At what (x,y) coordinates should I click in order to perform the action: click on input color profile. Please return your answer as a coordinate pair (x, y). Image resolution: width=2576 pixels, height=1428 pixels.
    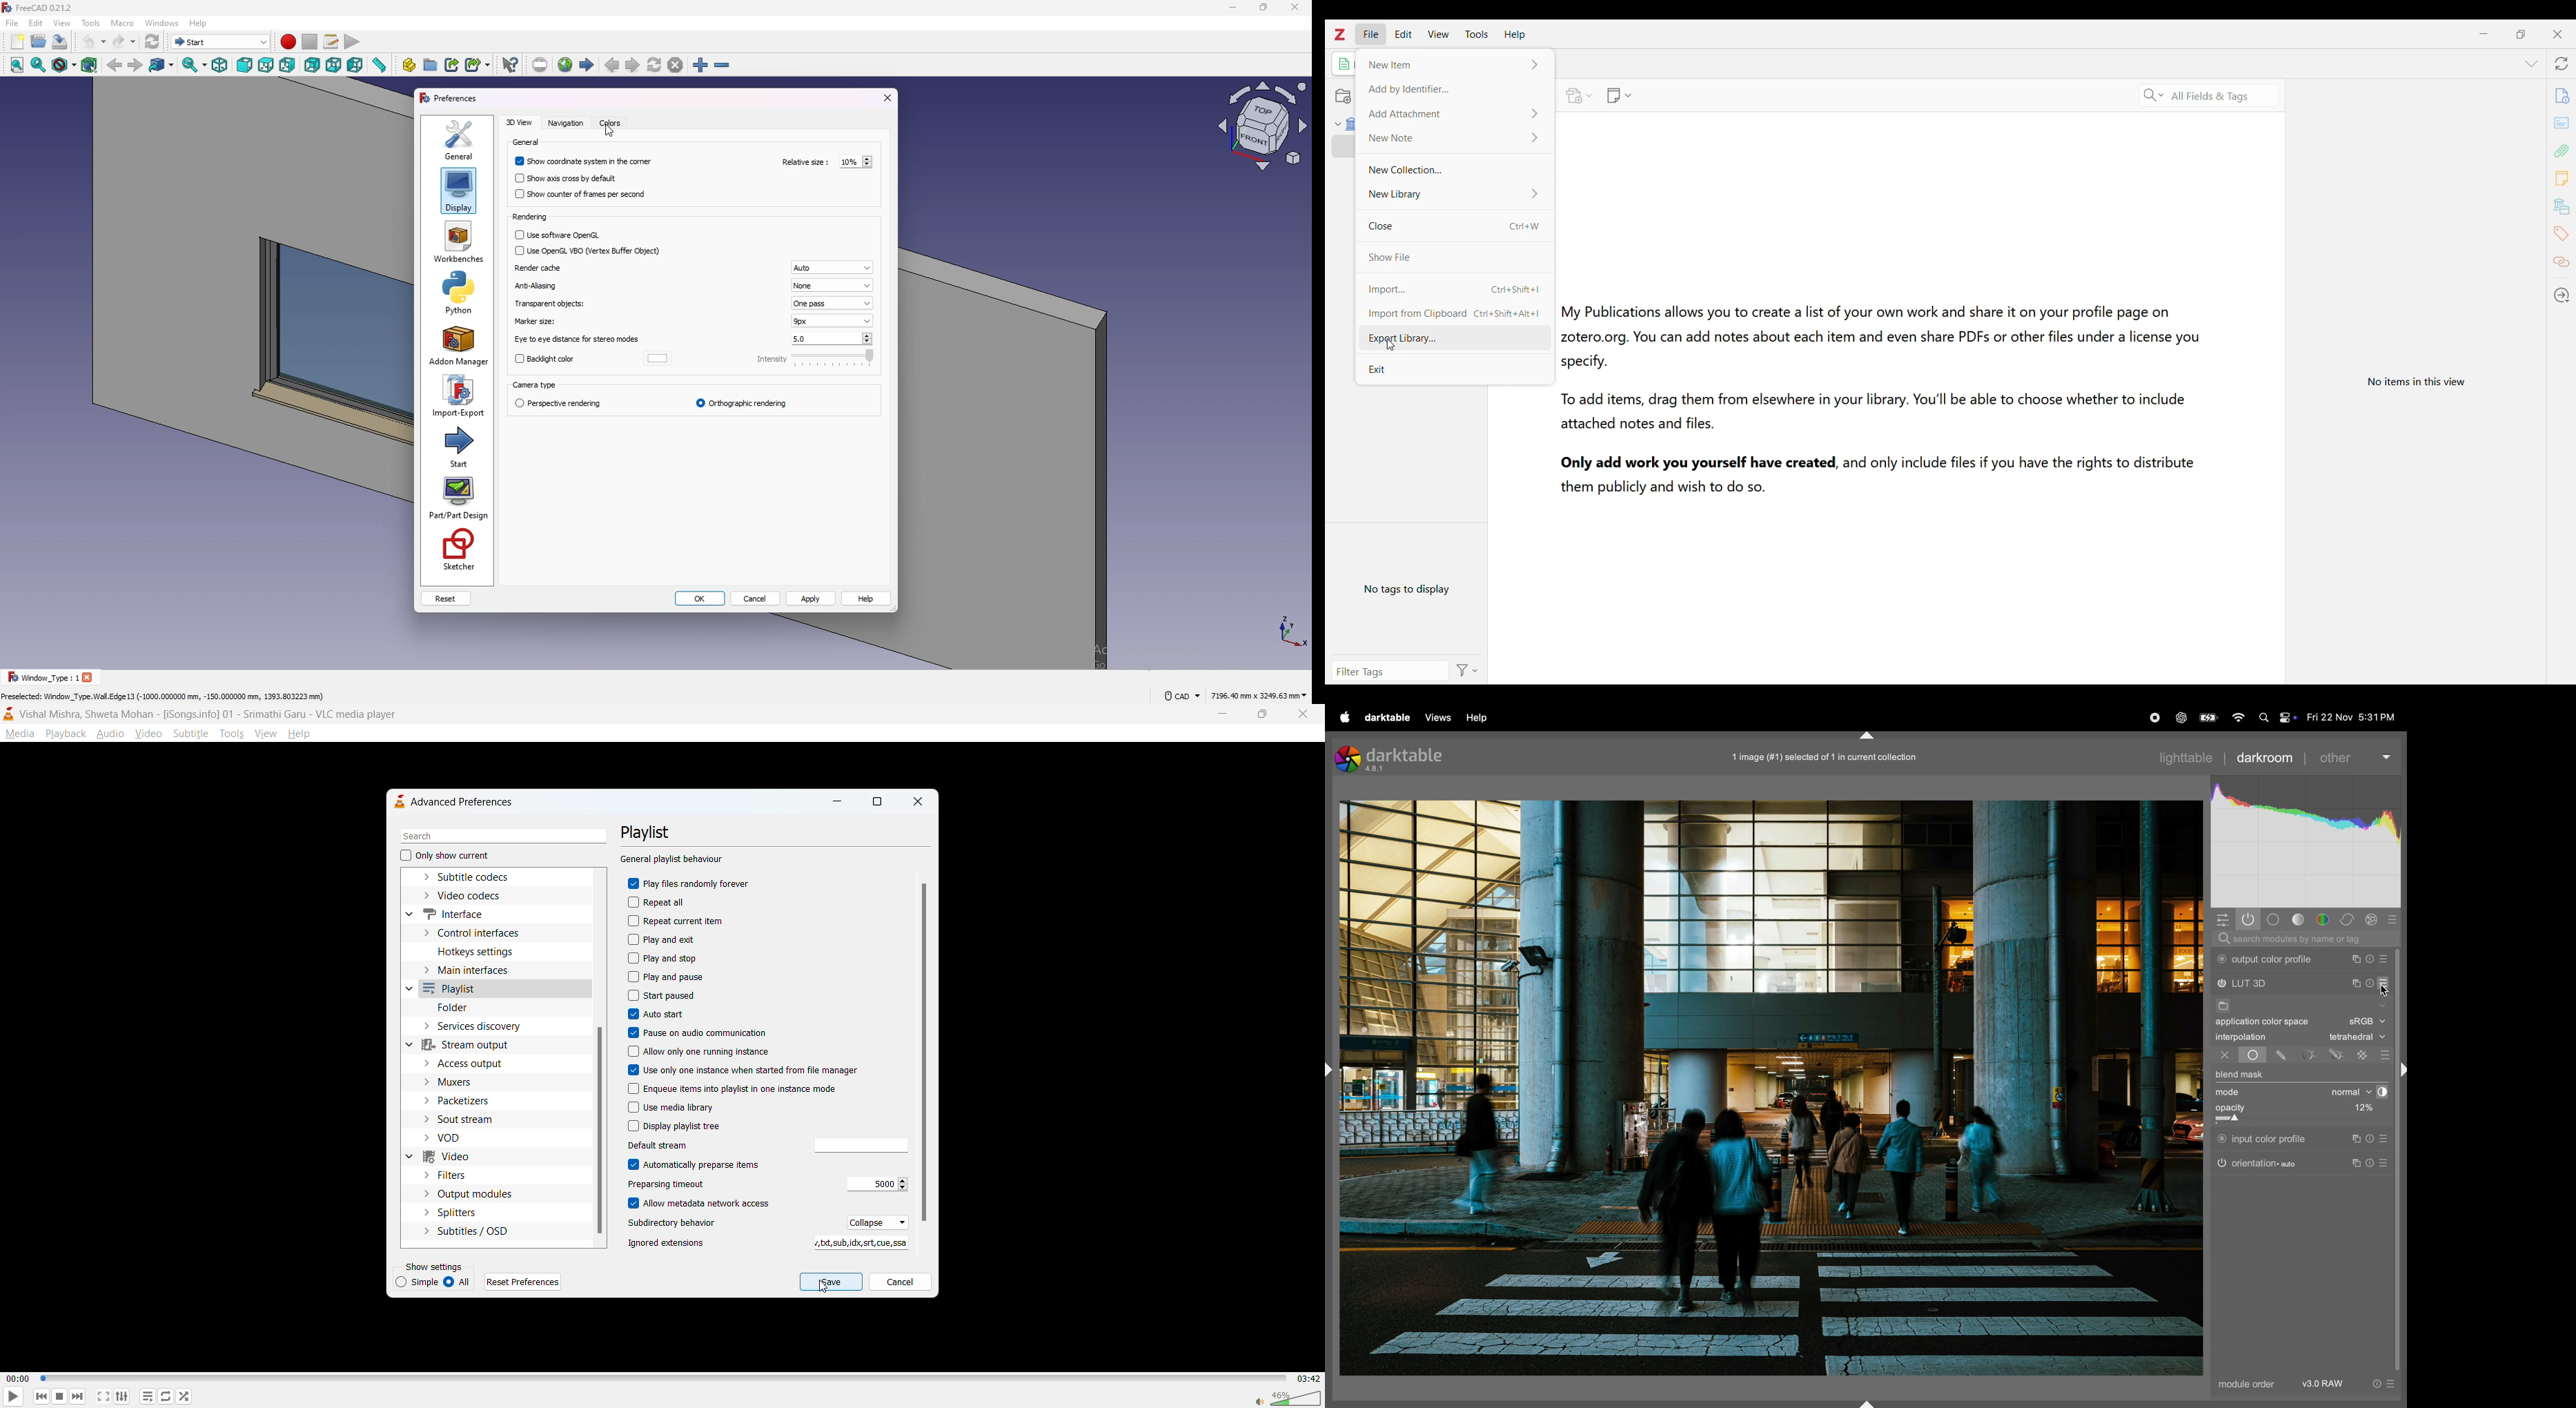
    Looking at the image, I should click on (2263, 1137).